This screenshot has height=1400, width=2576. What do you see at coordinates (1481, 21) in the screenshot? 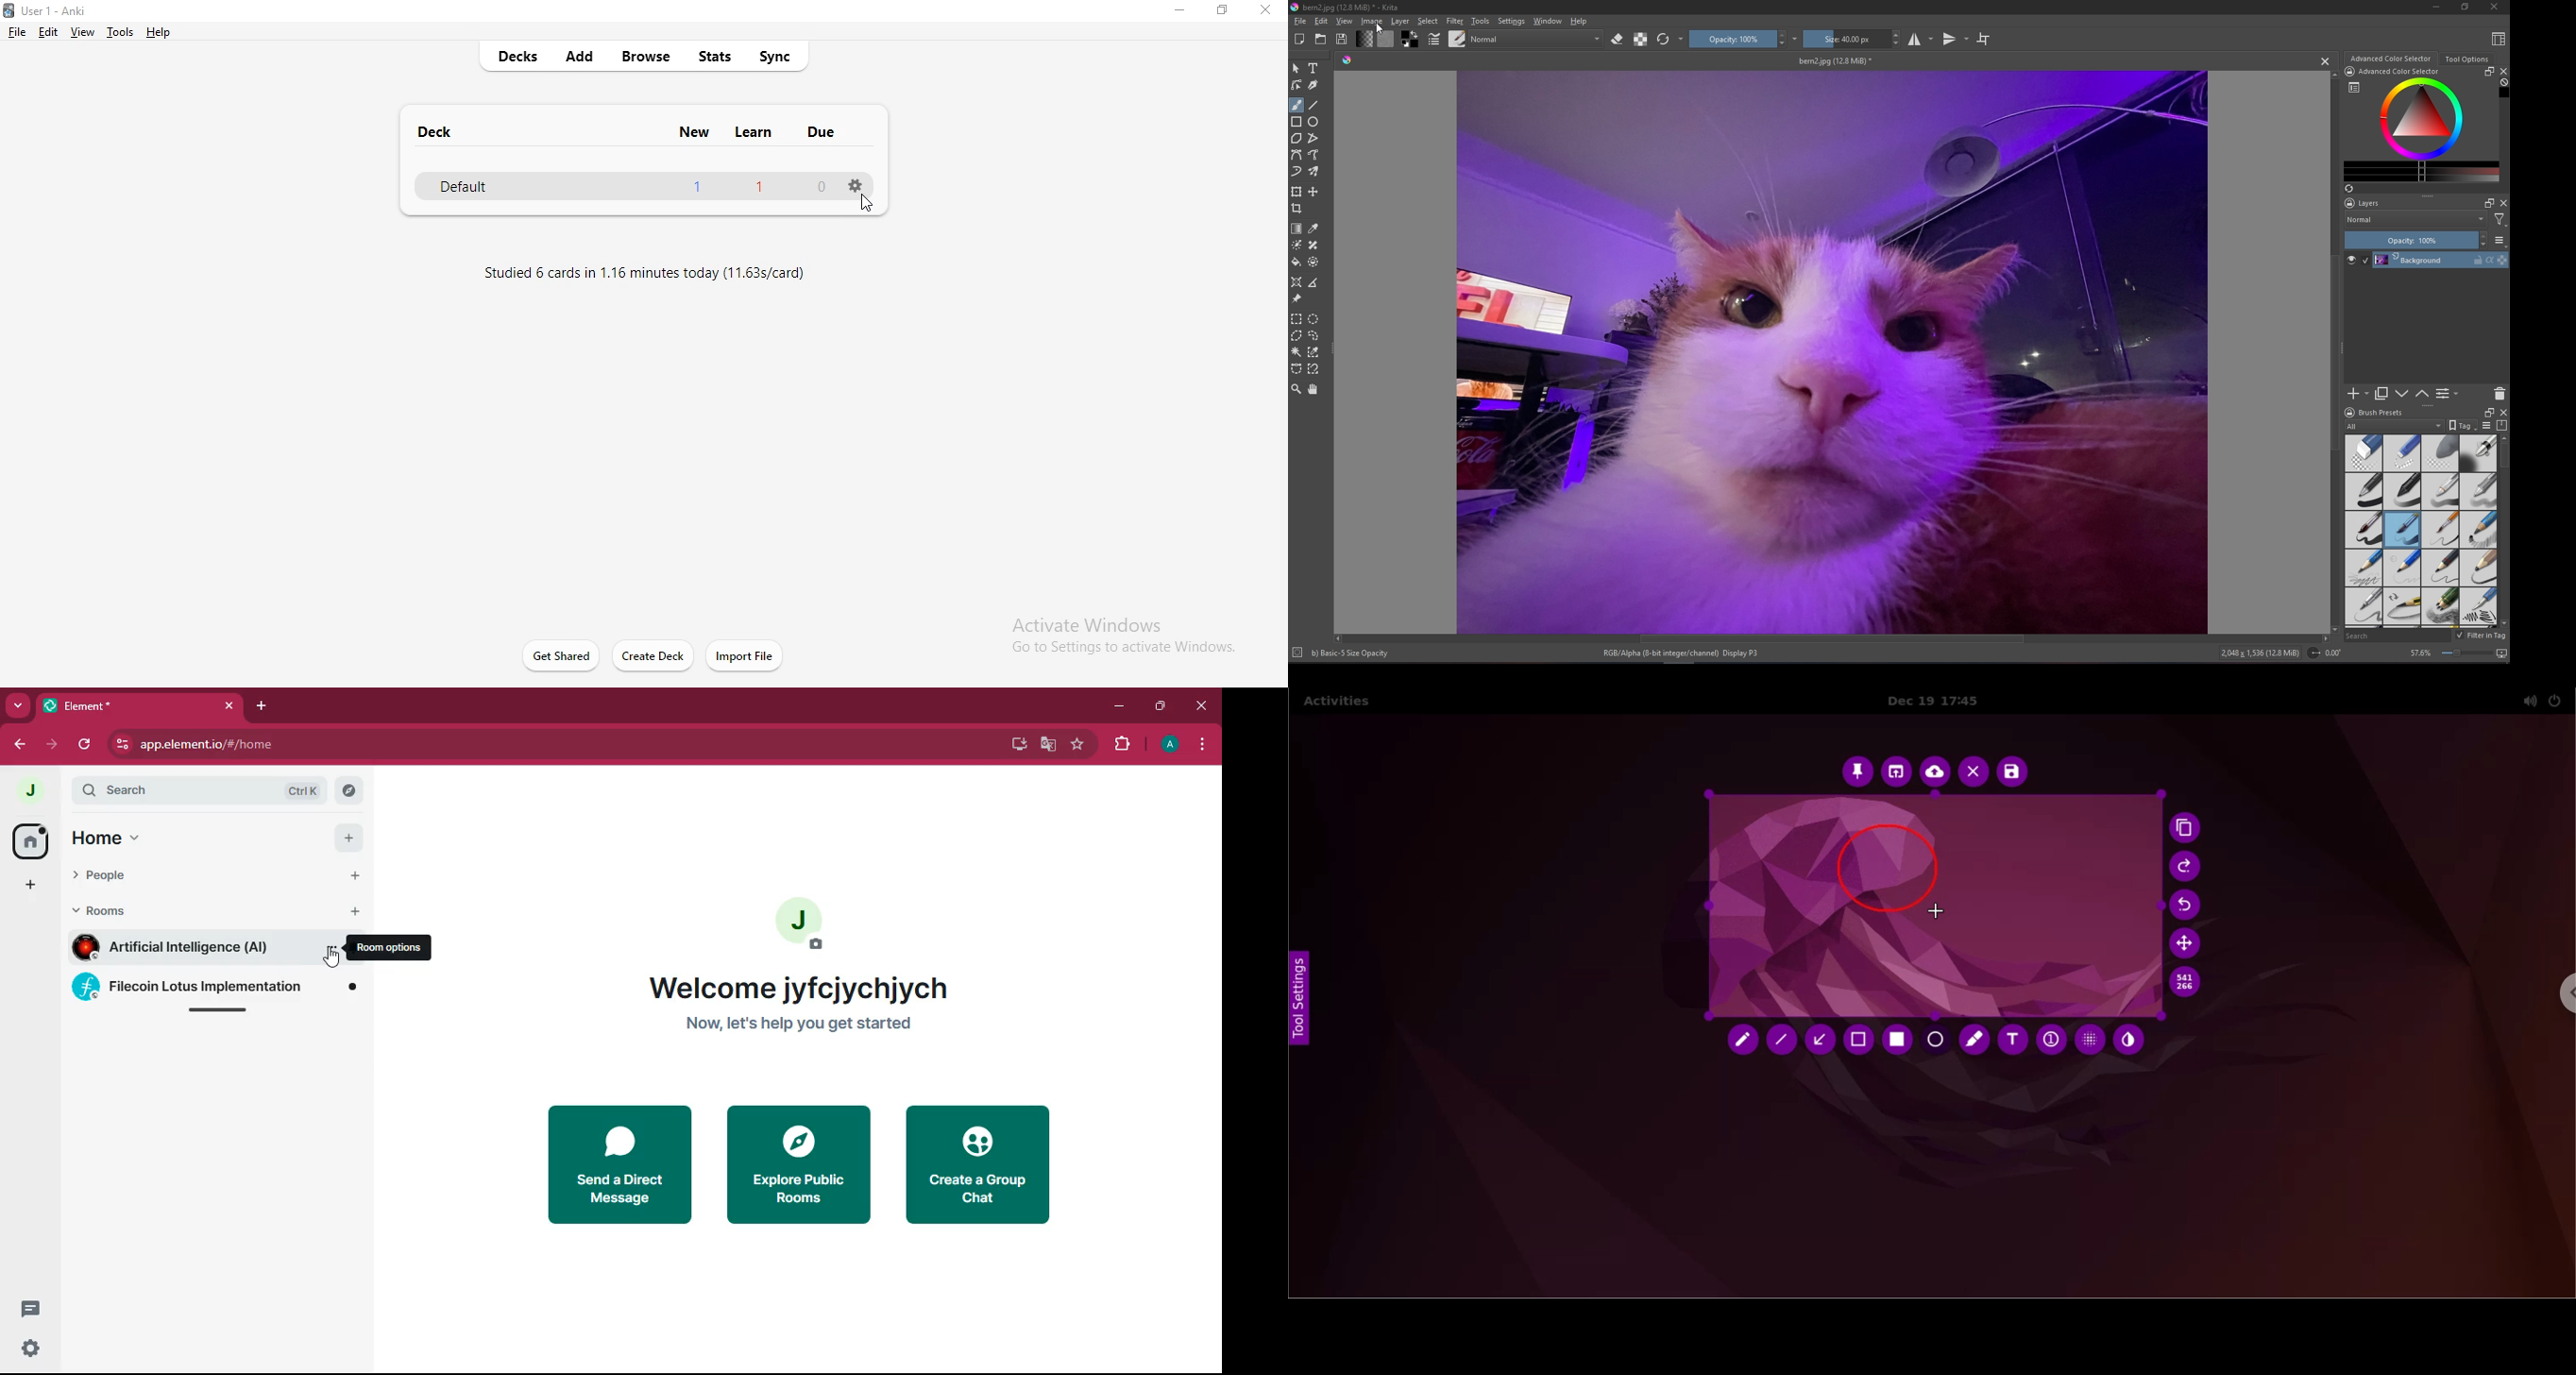
I see `Tools` at bounding box center [1481, 21].